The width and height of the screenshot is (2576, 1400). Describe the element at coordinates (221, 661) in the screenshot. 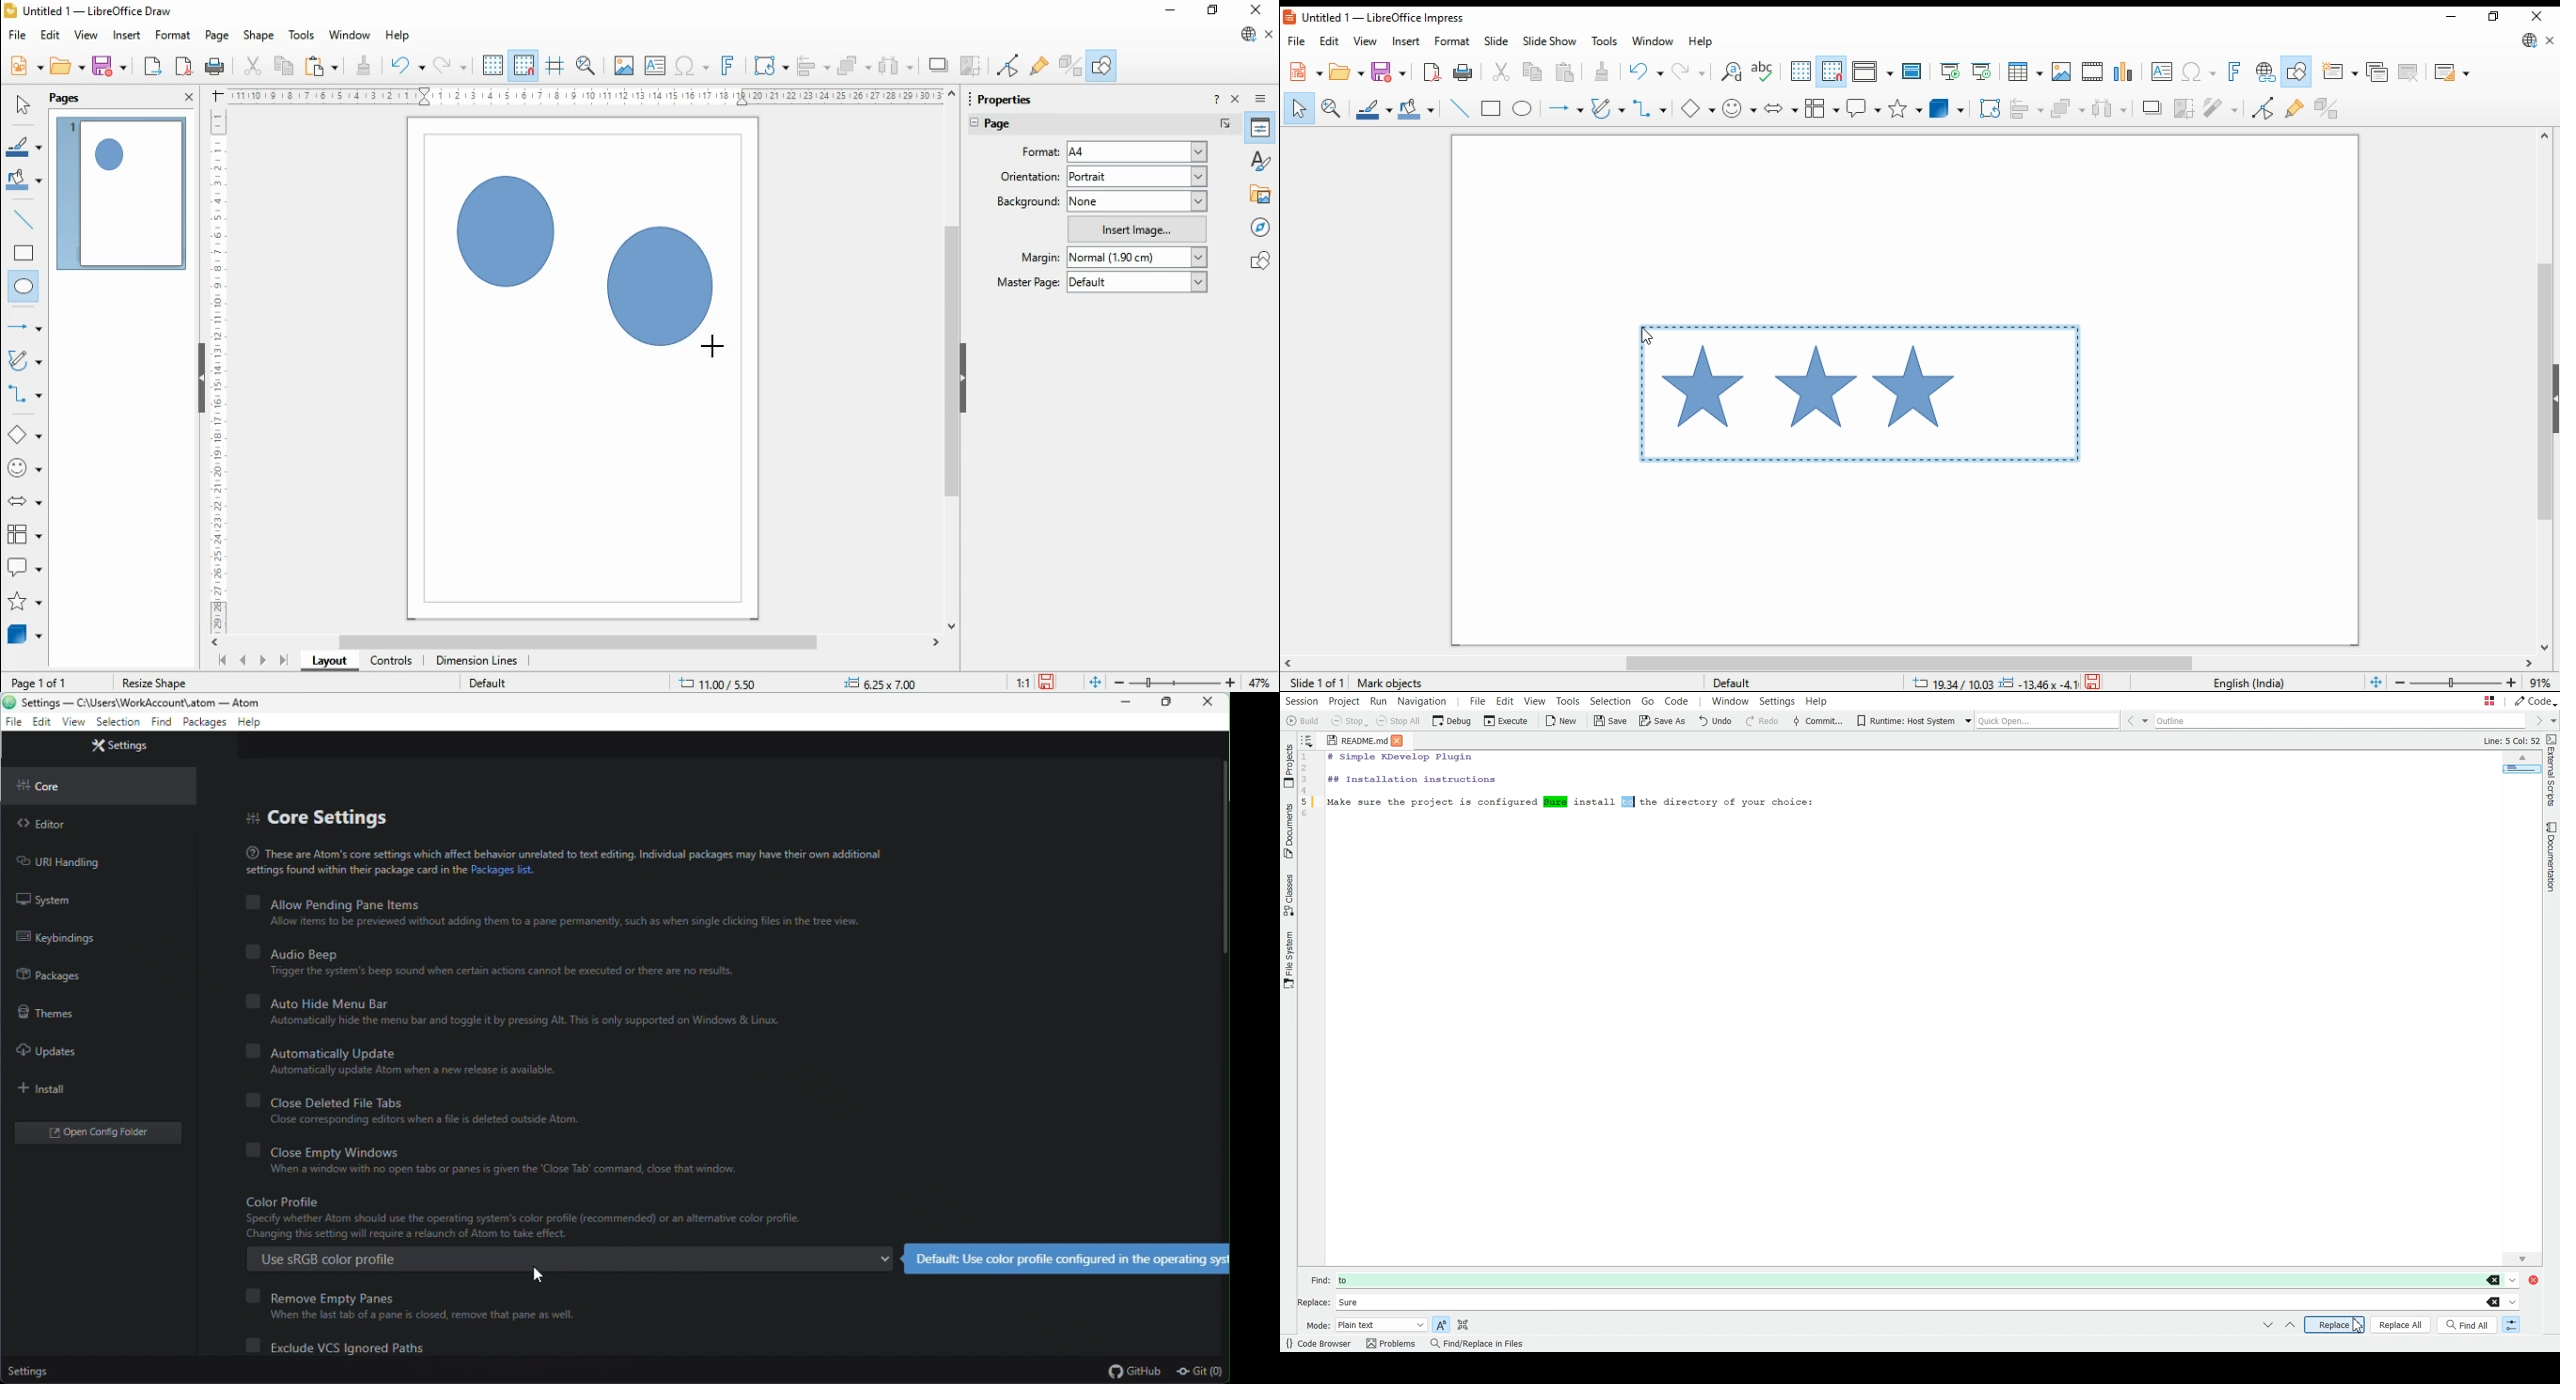

I see `first page` at that location.